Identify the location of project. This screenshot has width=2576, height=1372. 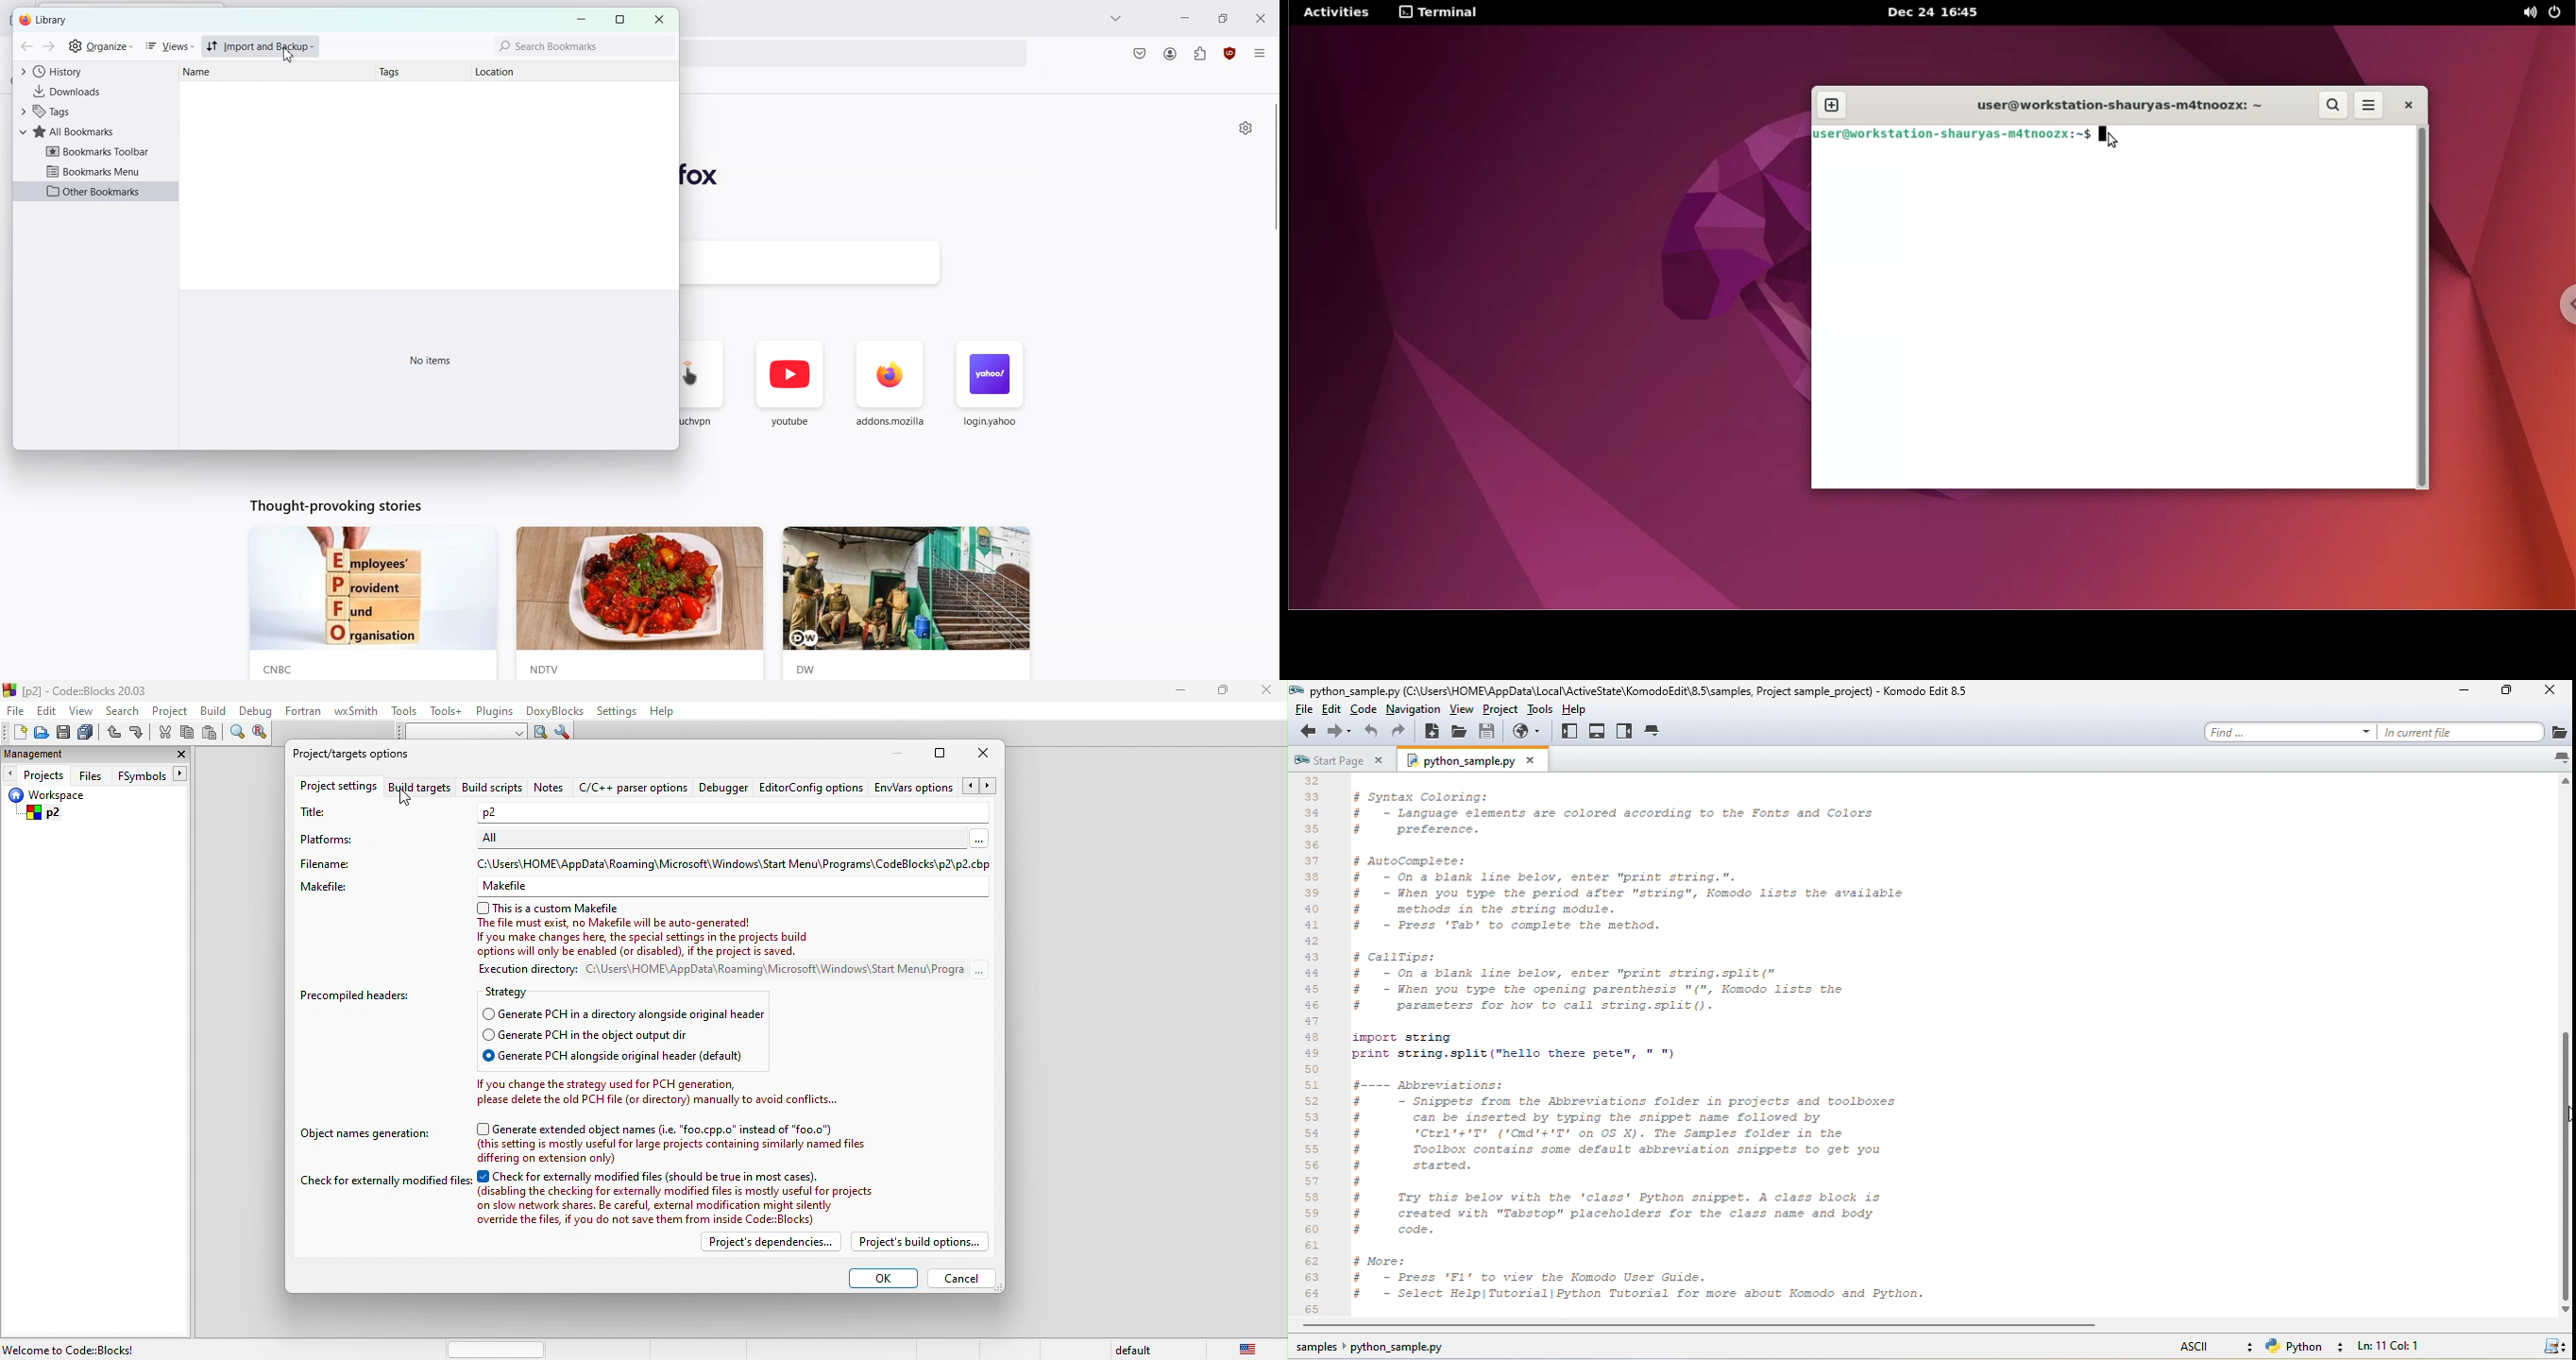
(172, 711).